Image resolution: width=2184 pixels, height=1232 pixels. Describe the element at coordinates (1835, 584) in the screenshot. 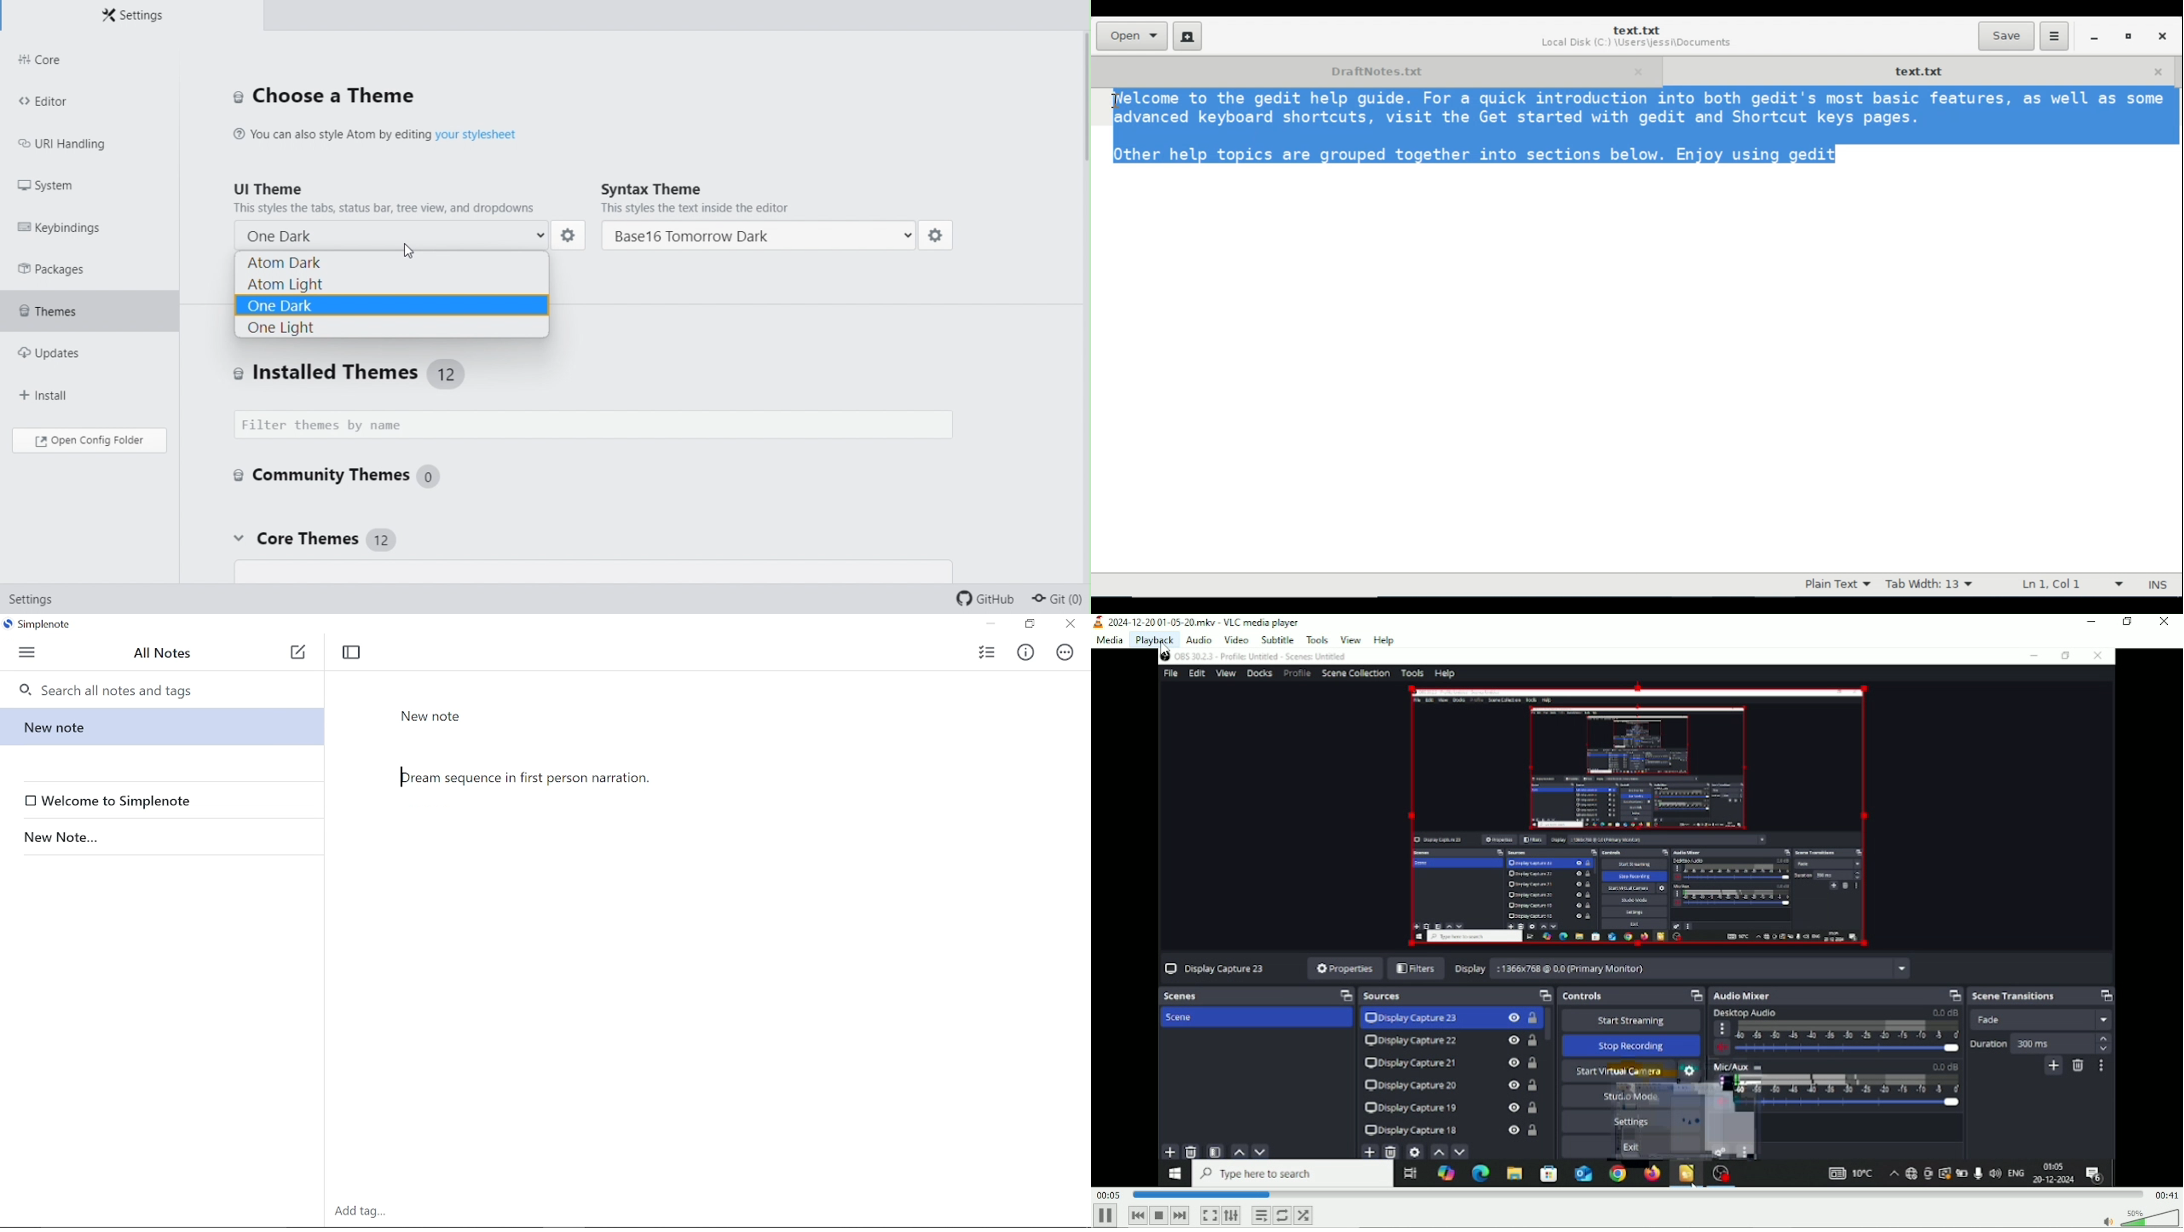

I see `File type` at that location.